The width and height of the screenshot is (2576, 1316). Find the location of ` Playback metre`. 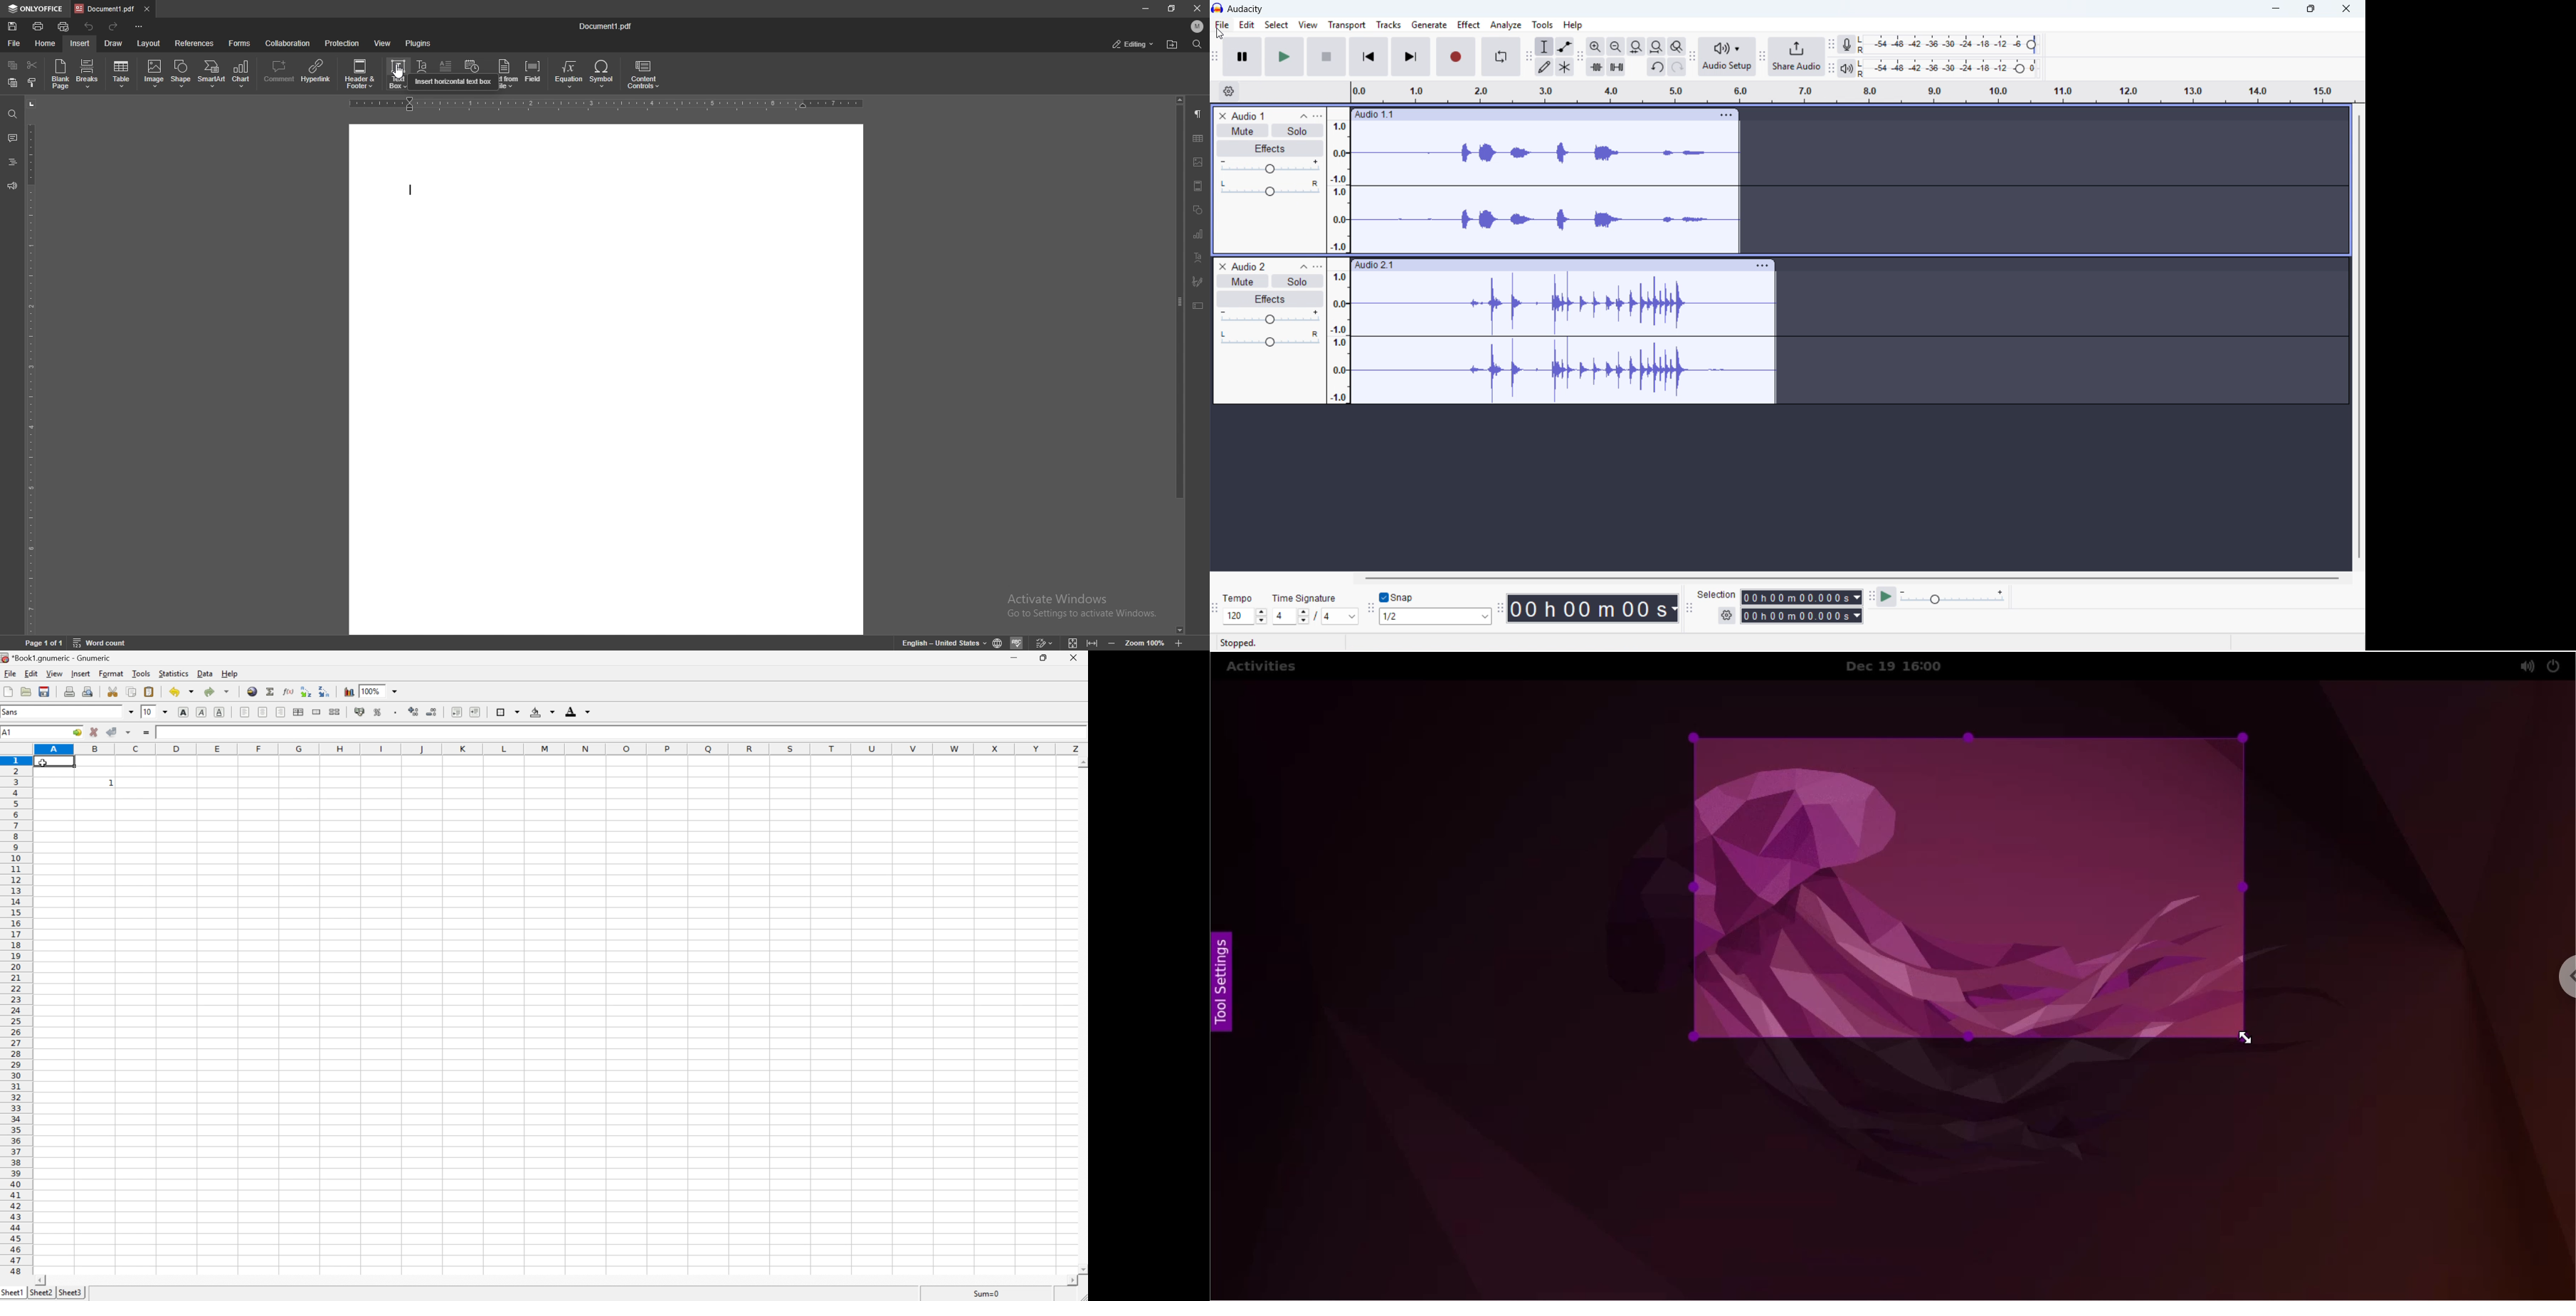

 Playback metre is located at coordinates (1847, 69).